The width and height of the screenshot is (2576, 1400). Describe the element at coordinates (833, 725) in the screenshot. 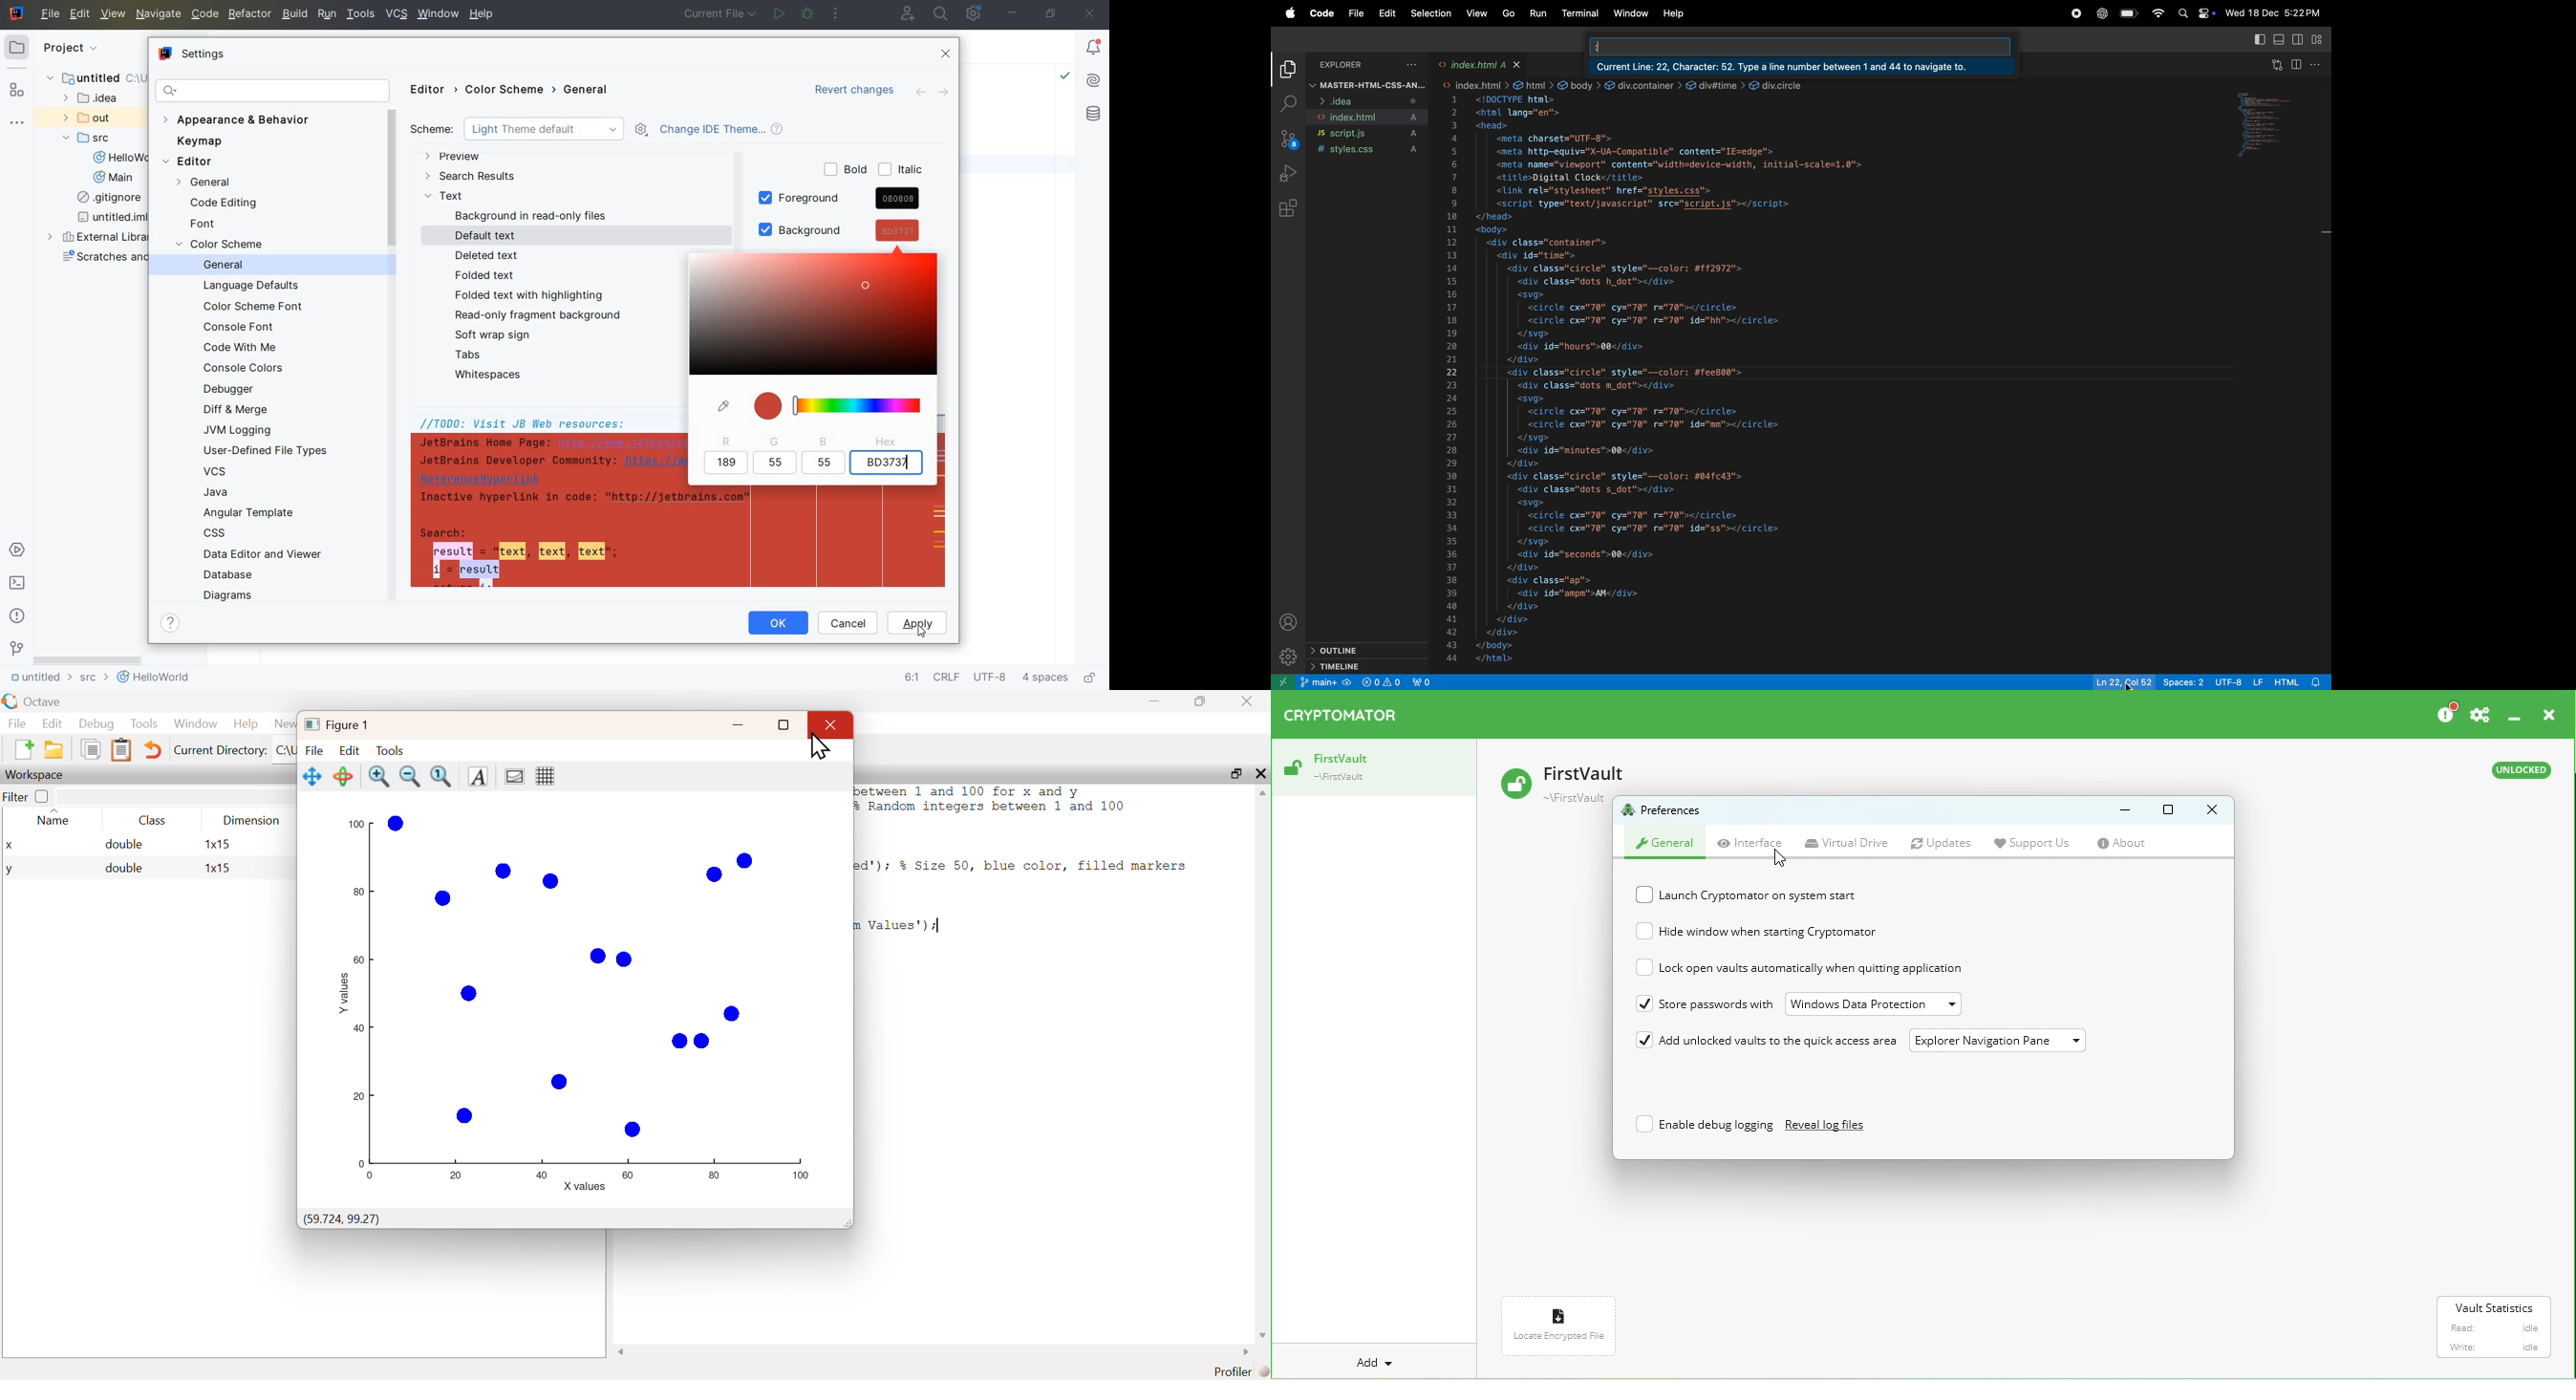

I see `close` at that location.